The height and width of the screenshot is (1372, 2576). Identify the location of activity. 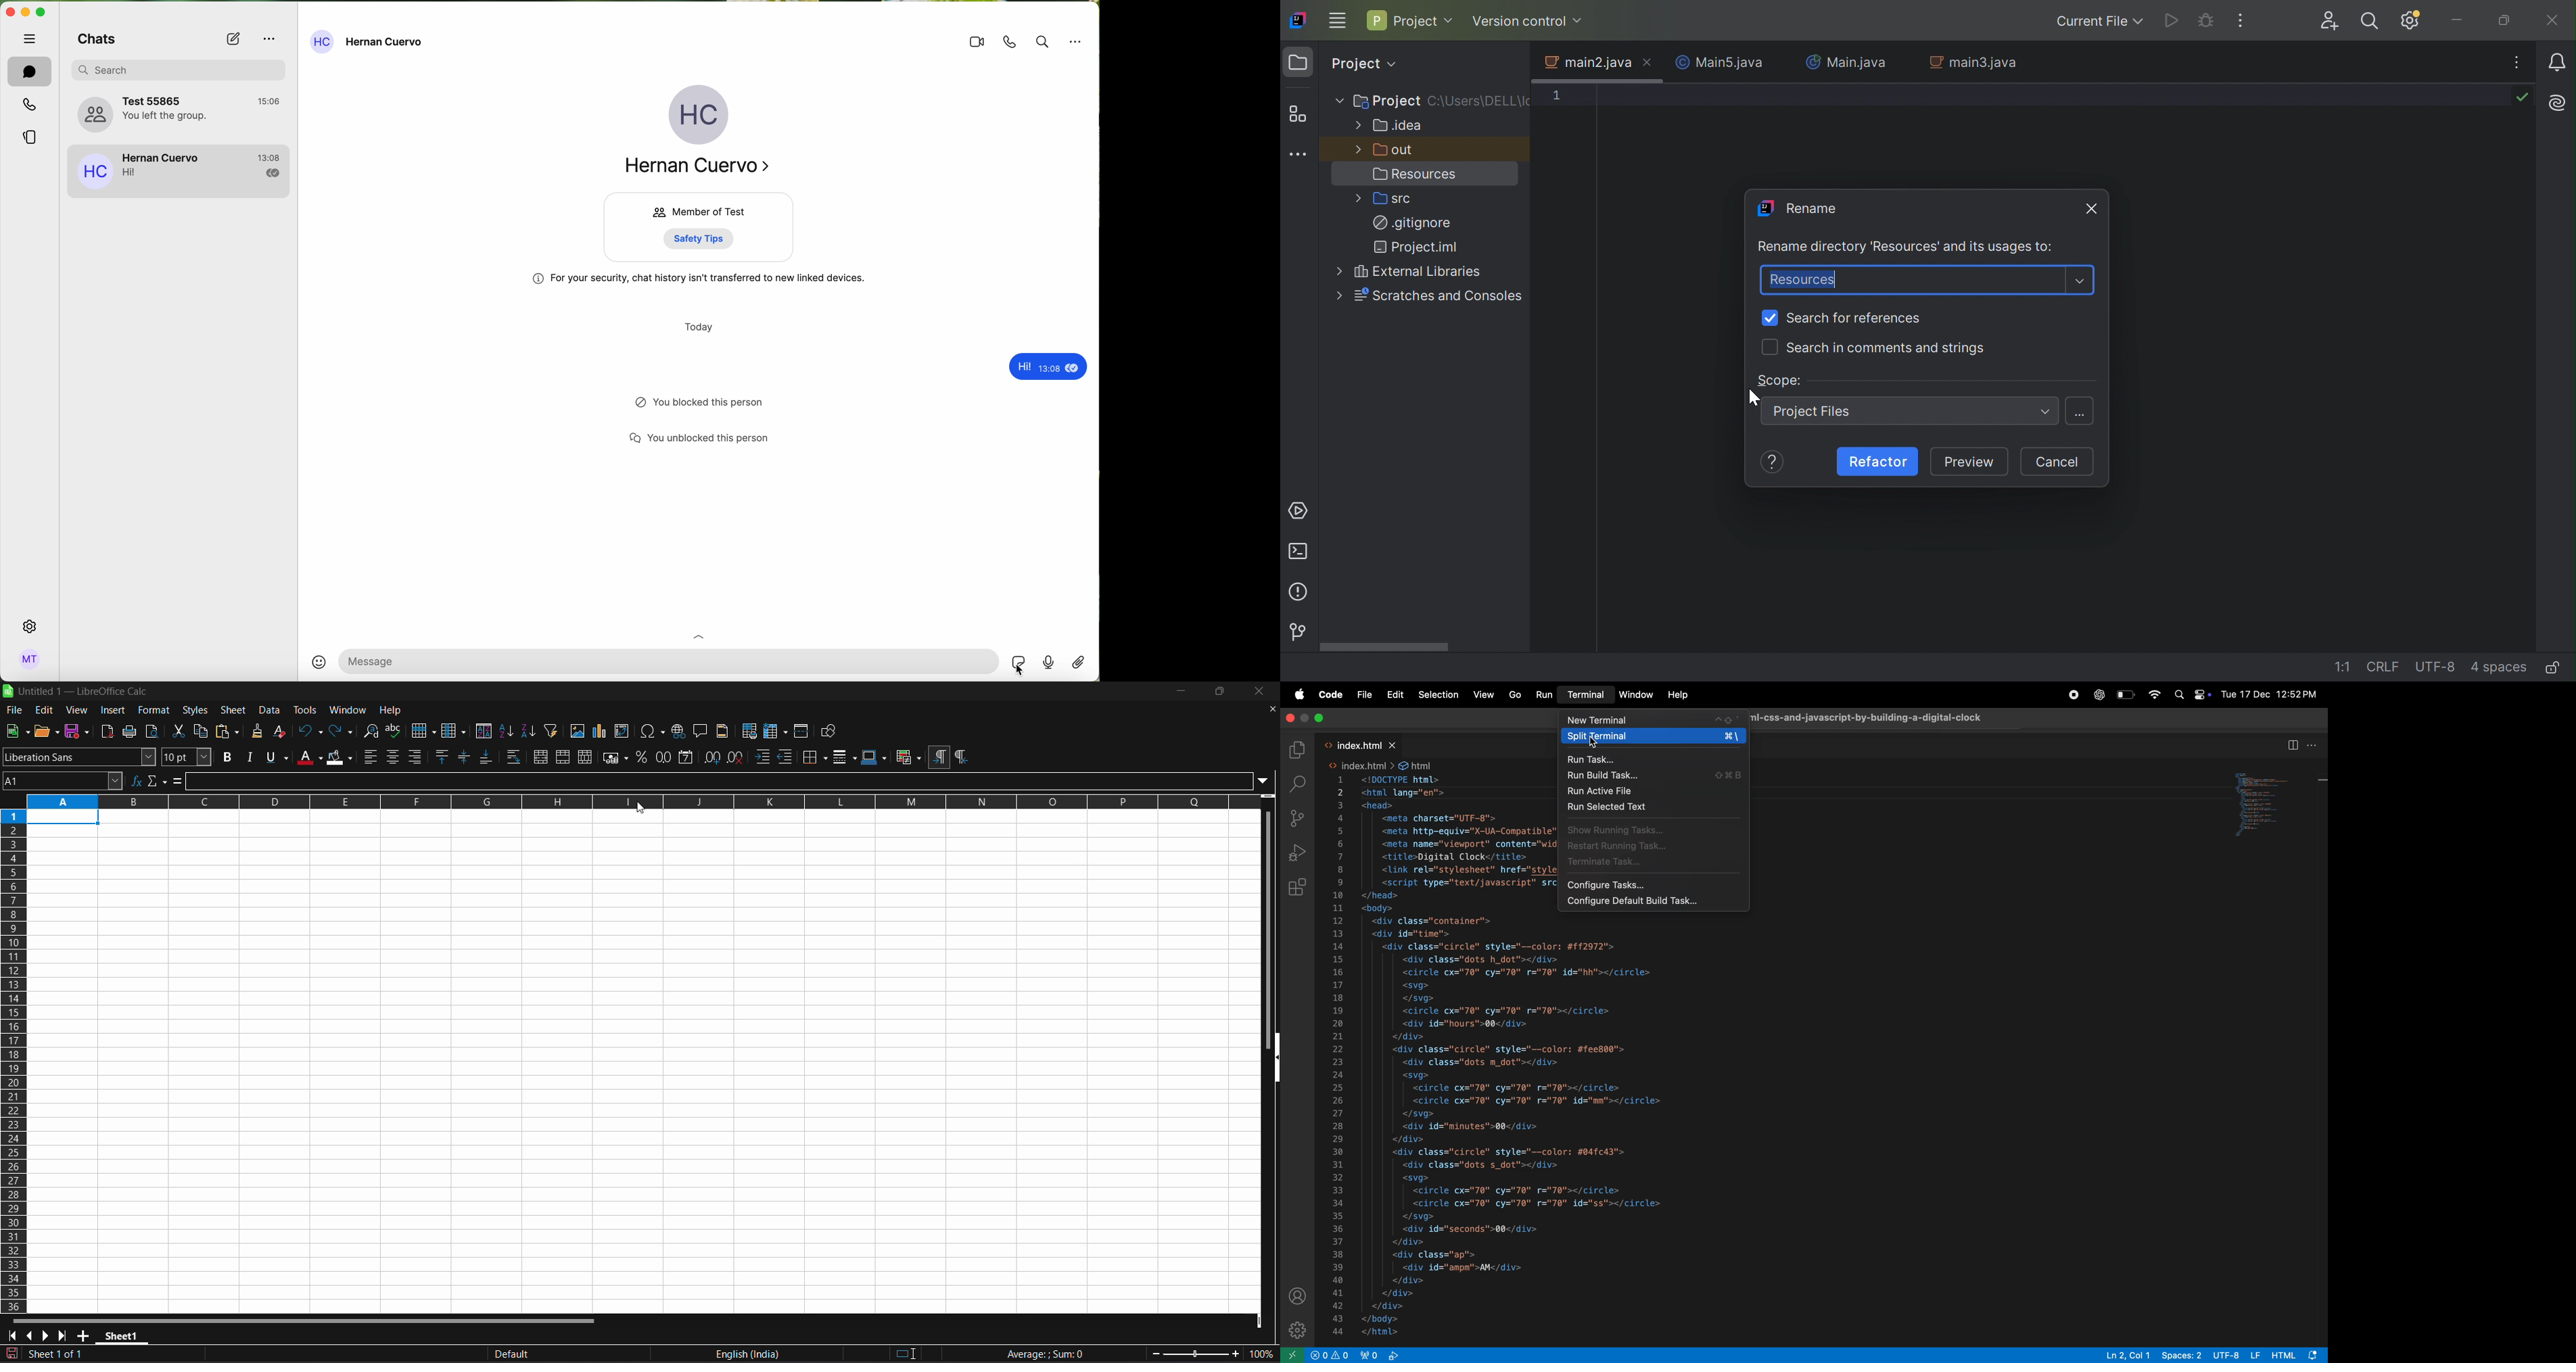
(706, 404).